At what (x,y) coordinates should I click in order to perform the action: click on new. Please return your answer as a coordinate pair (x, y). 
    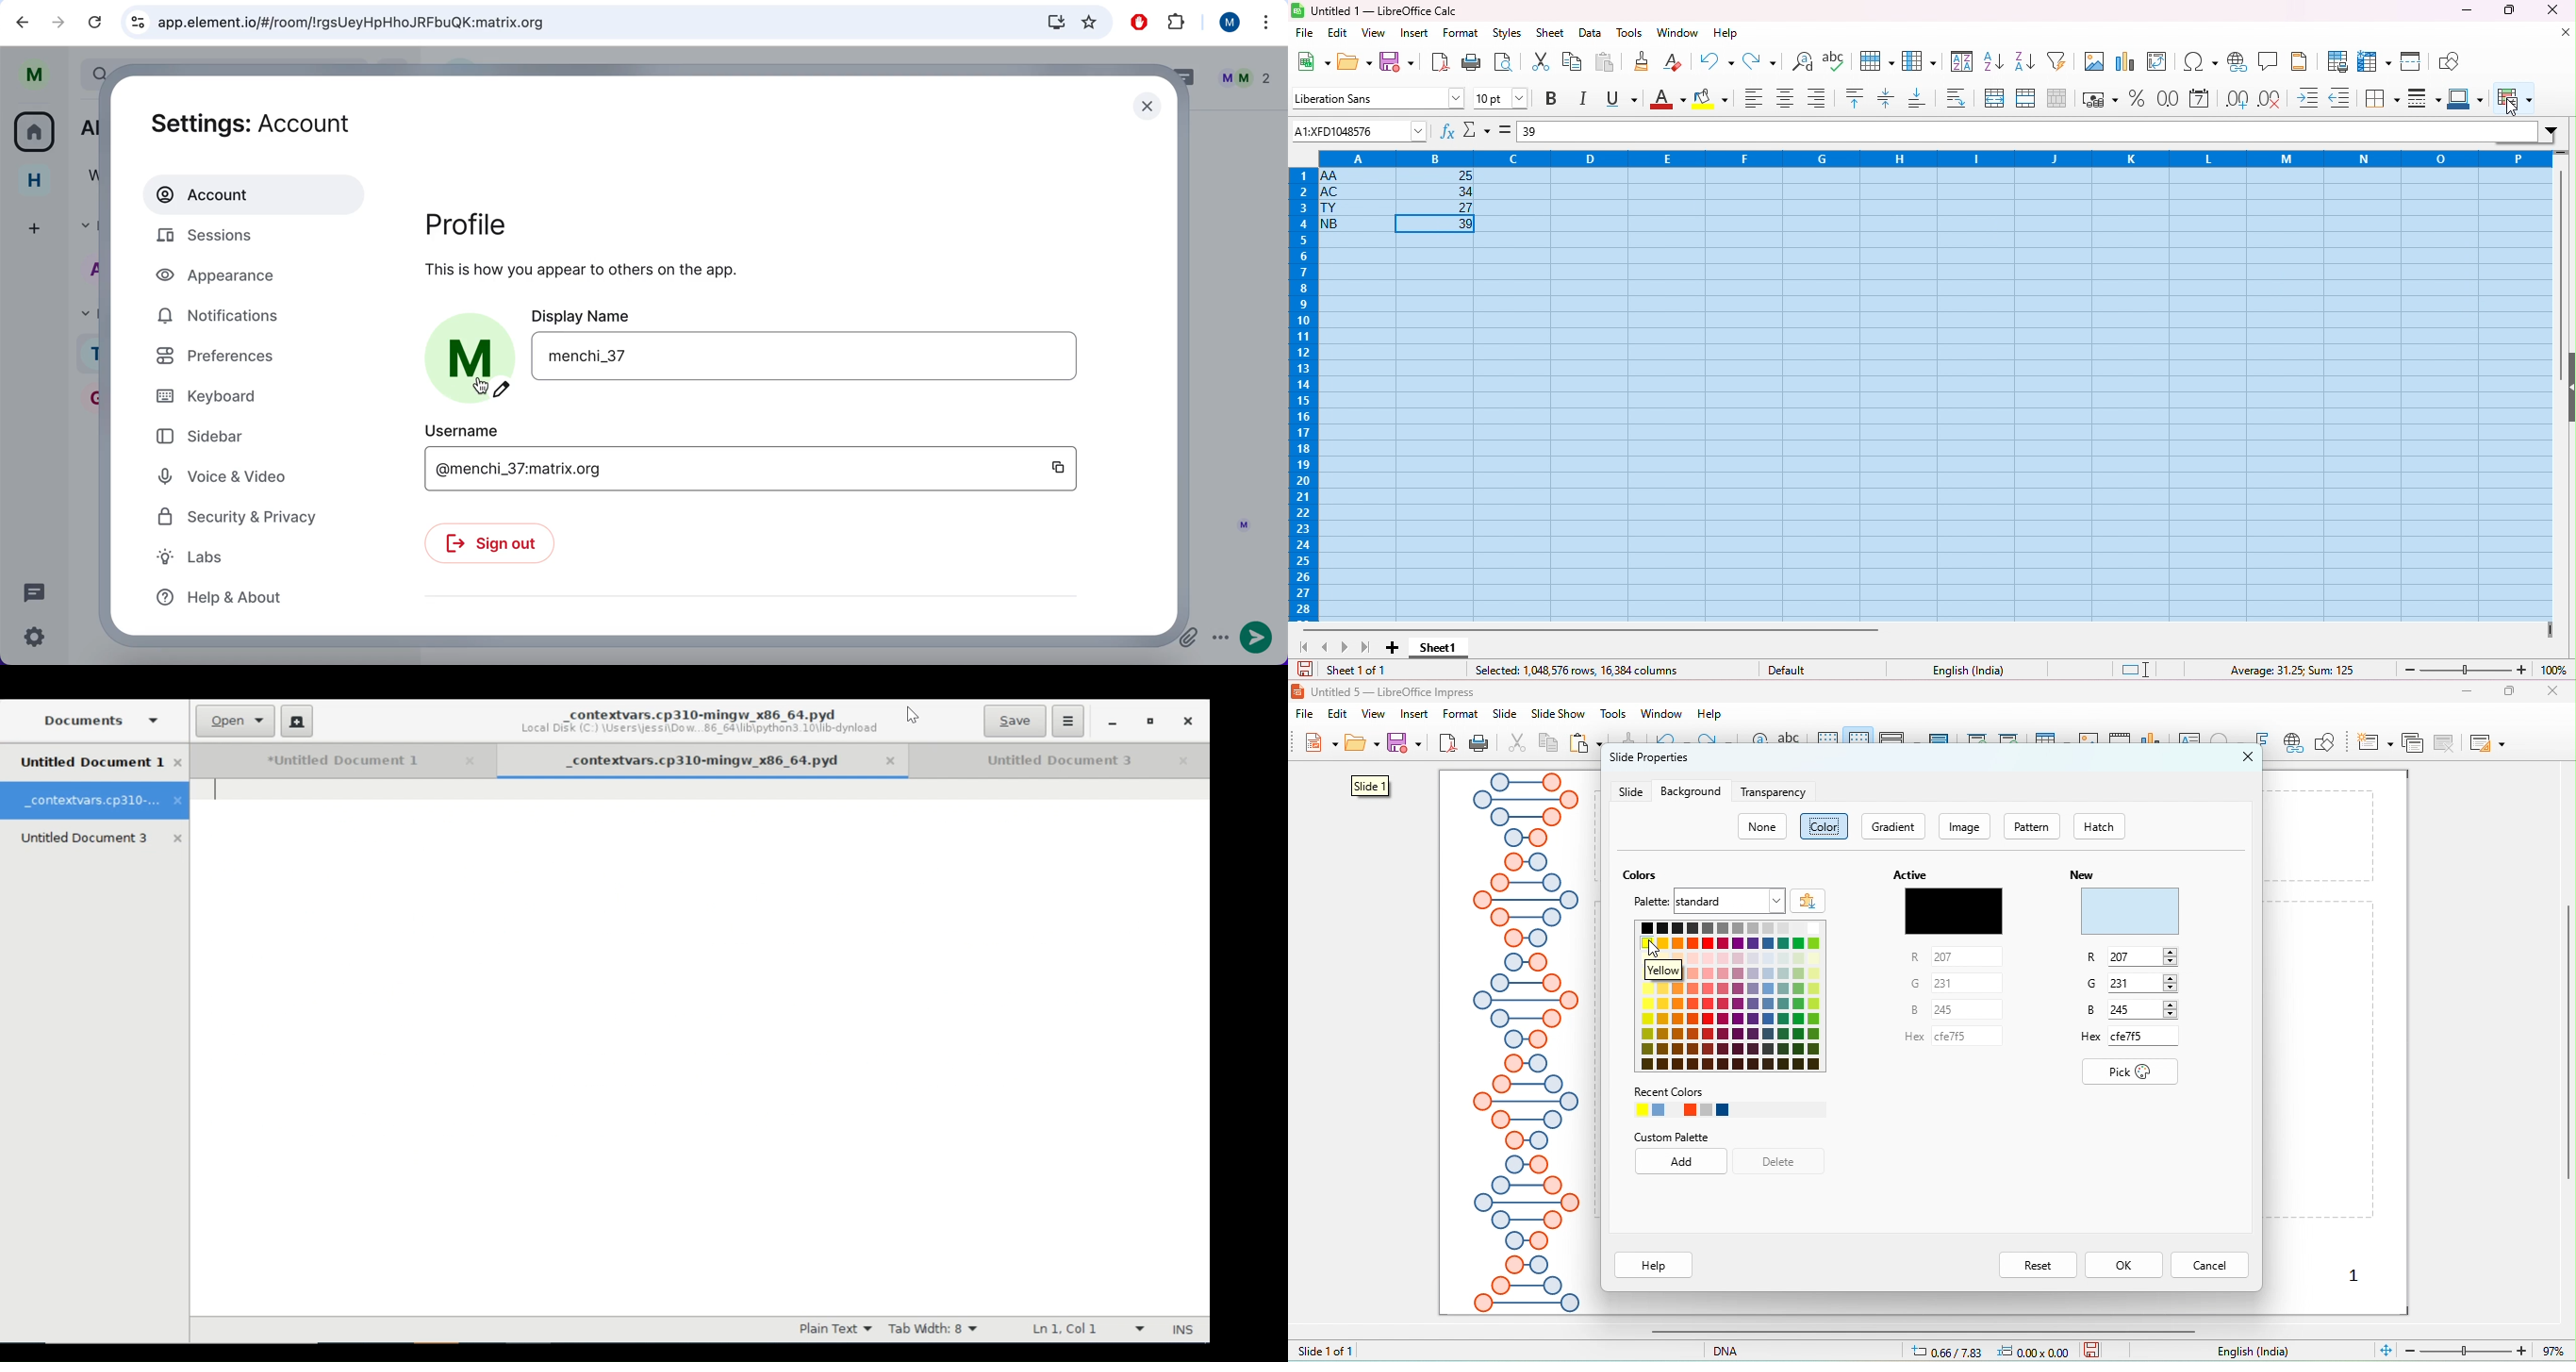
    Looking at the image, I should click on (1313, 60).